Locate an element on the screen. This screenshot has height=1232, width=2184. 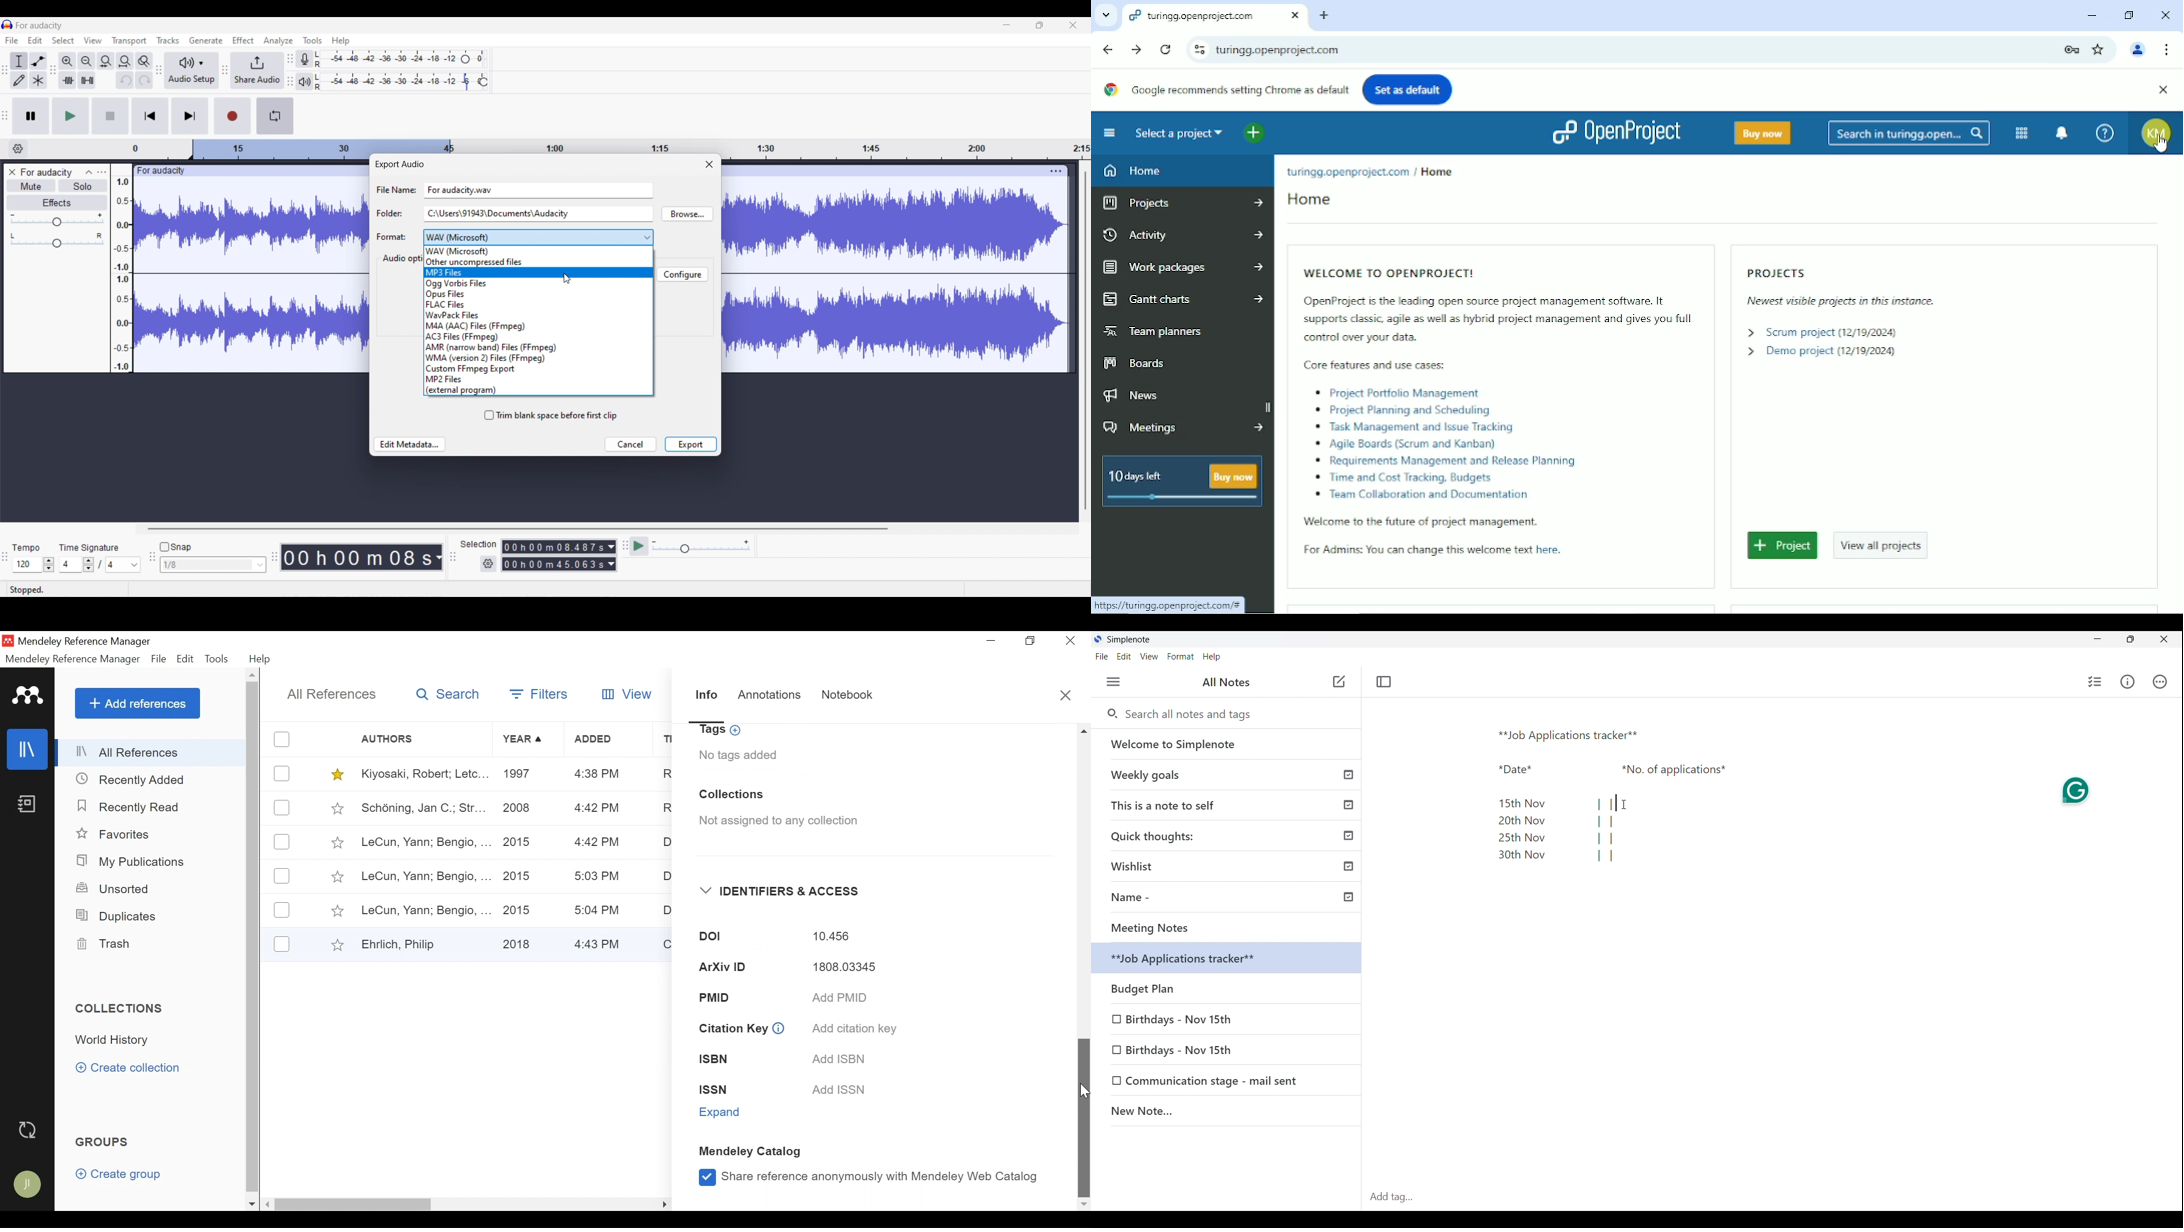
(un)select is located at coordinates (282, 944).